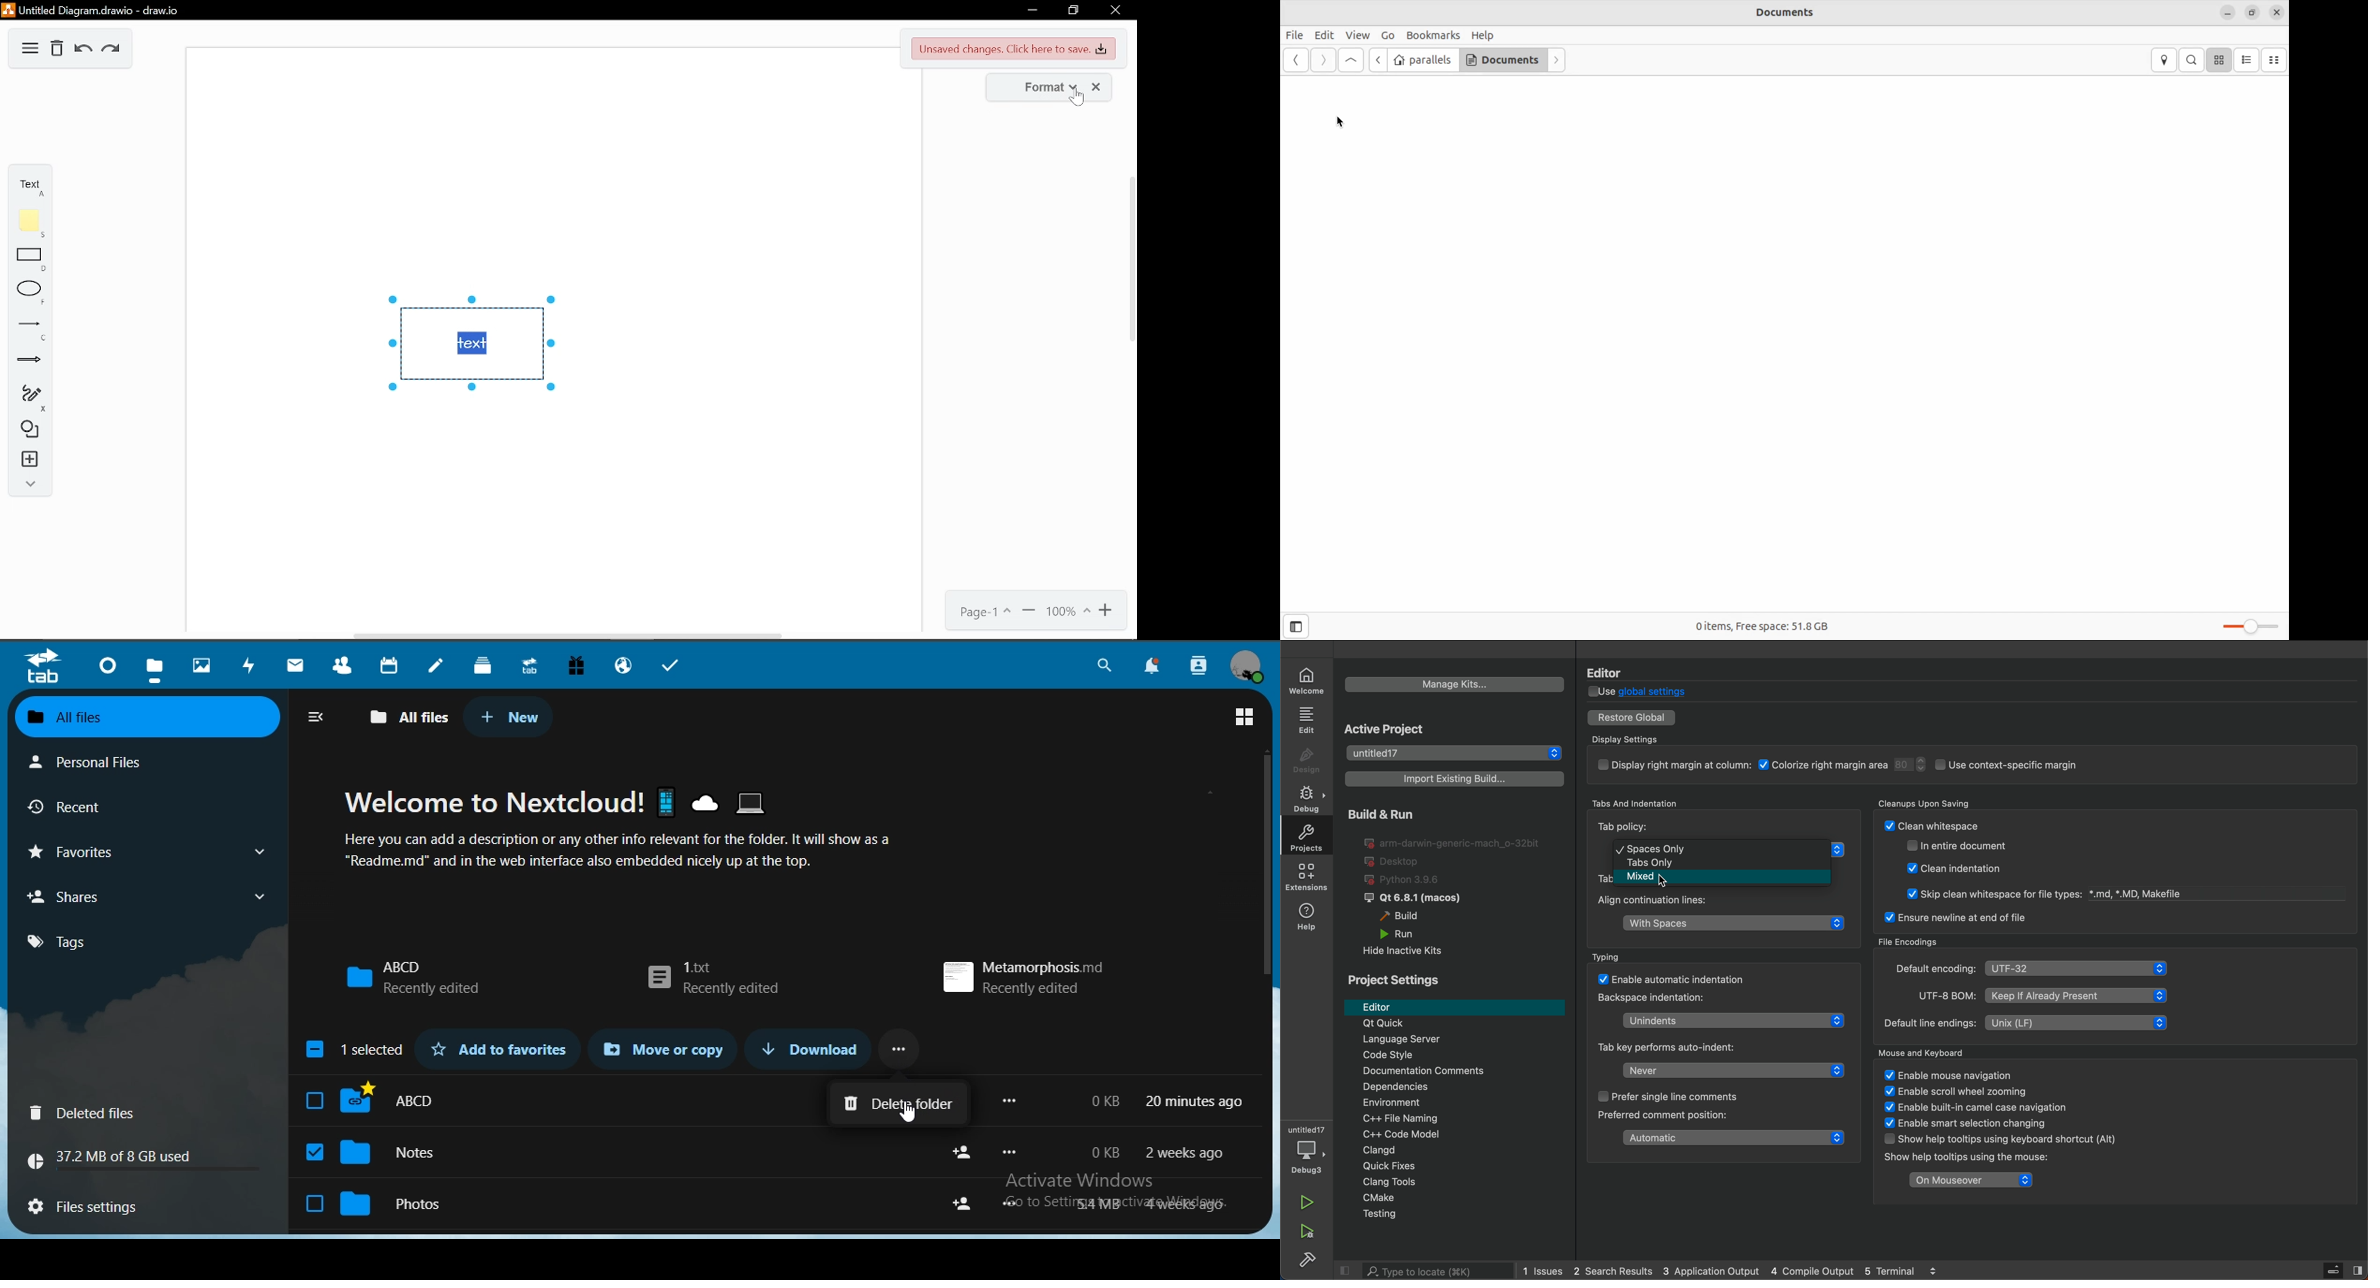 The width and height of the screenshot is (2380, 1288). What do you see at coordinates (1108, 612) in the screenshot?
I see `zoom in` at bounding box center [1108, 612].